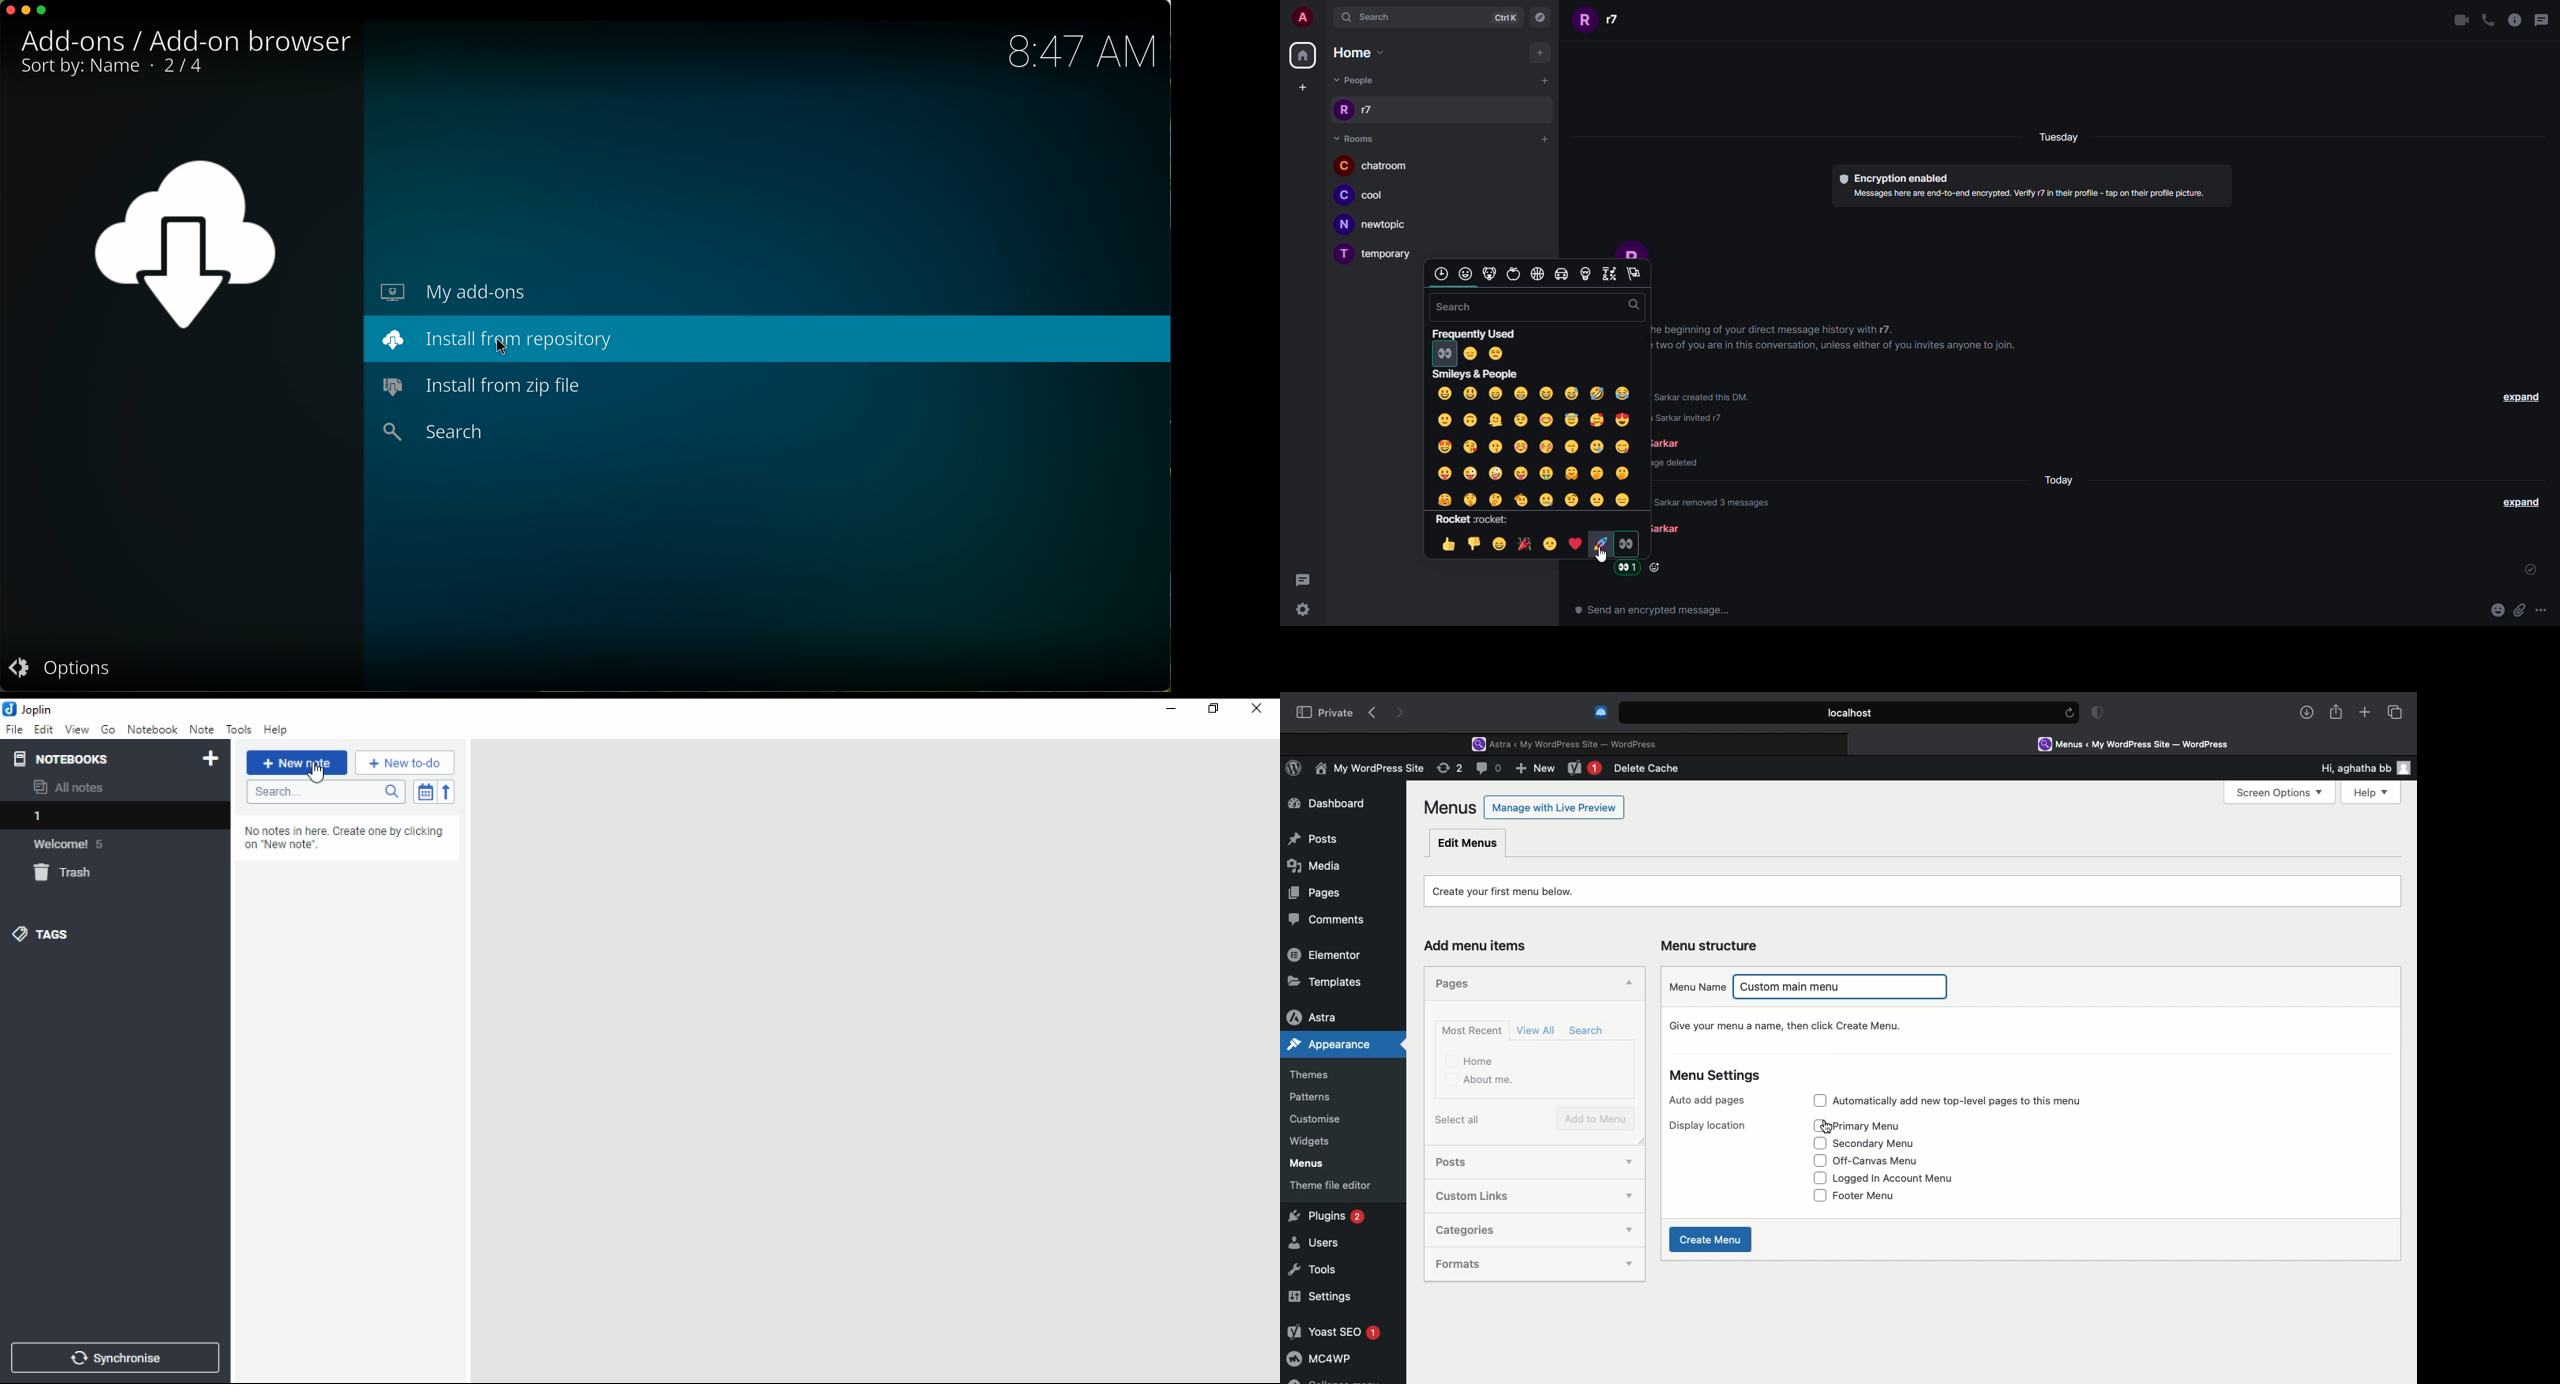 This screenshot has height=1400, width=2576. I want to click on my add-ons, so click(454, 292).